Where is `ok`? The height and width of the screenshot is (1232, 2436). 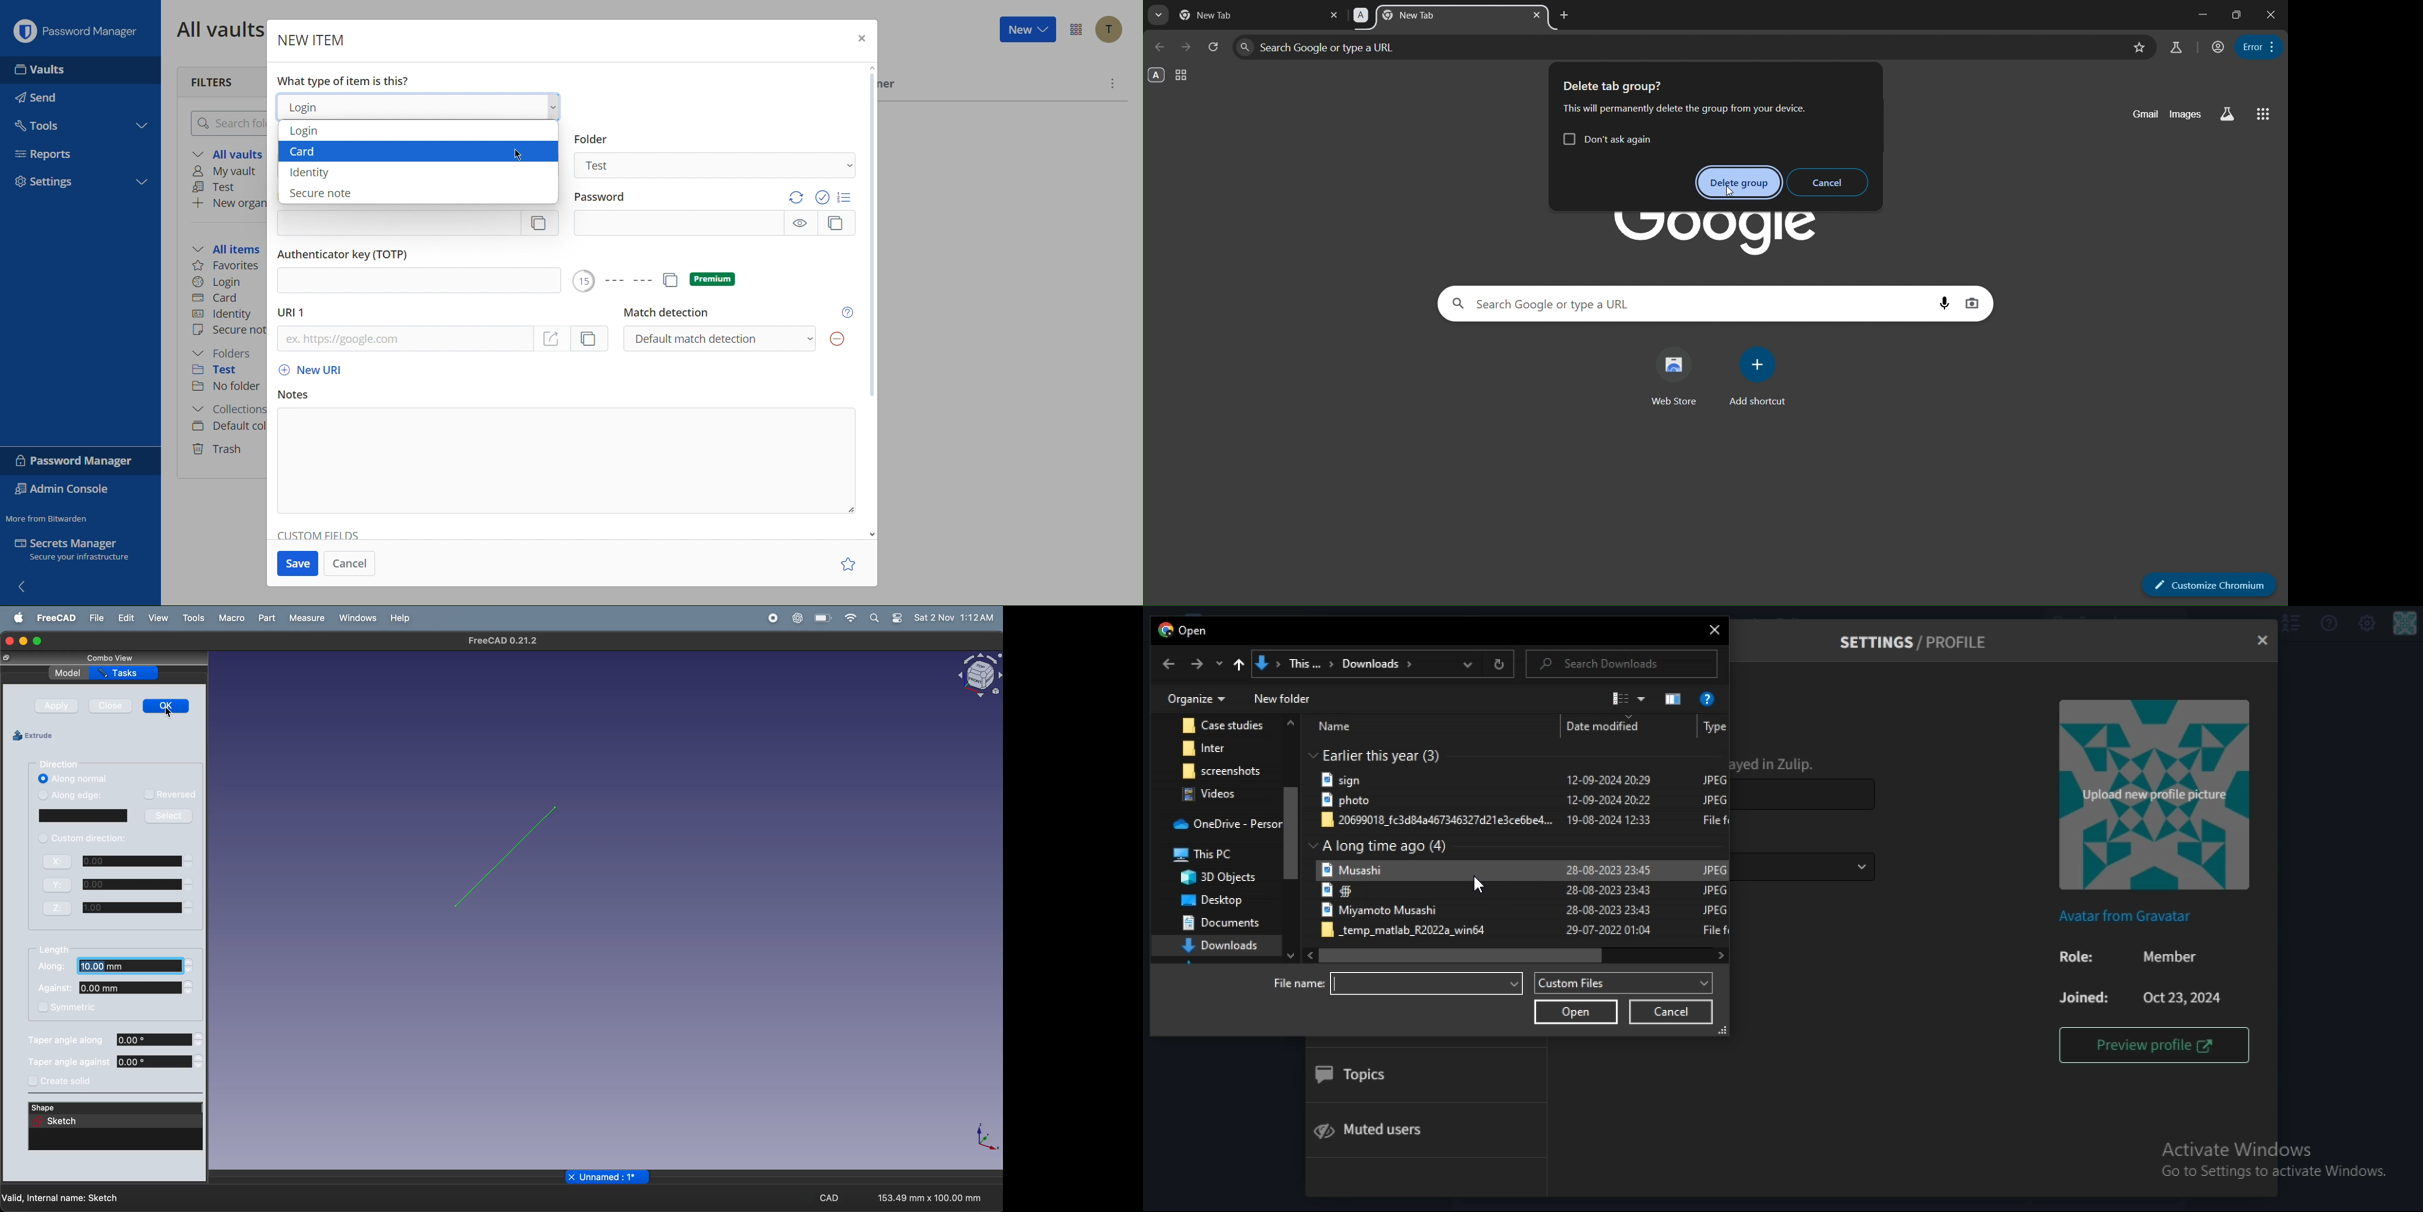
ok is located at coordinates (167, 707).